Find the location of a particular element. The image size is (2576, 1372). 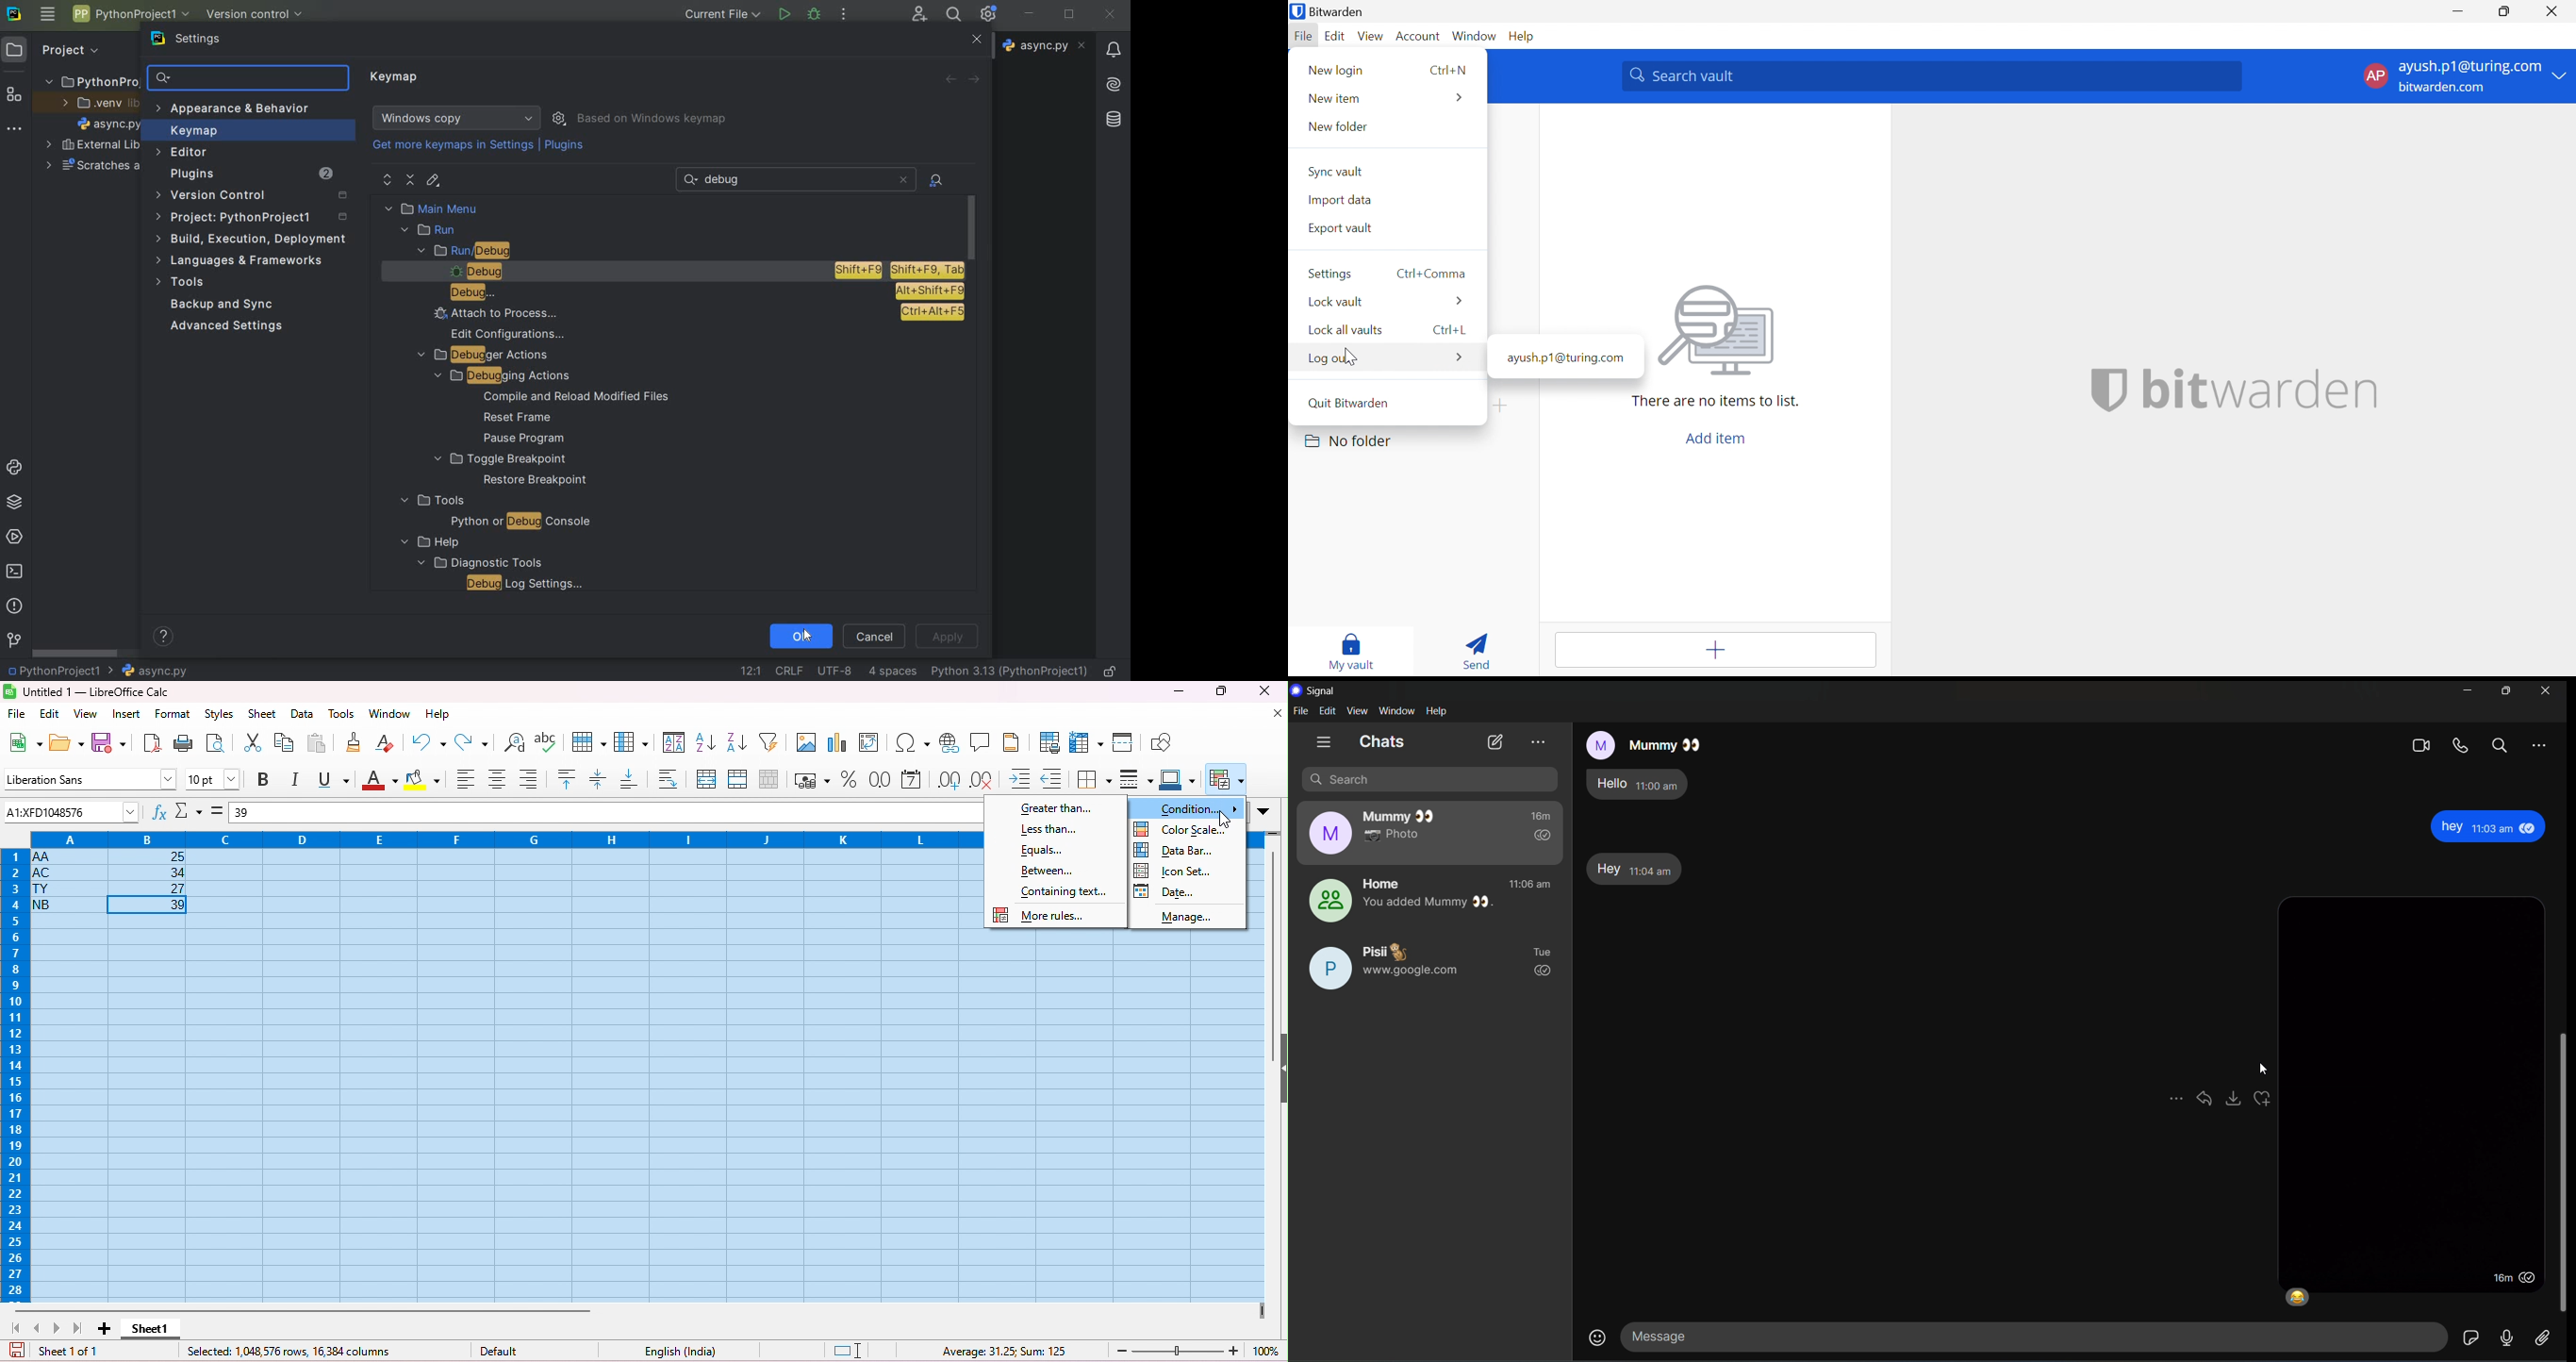

align top is located at coordinates (567, 778).